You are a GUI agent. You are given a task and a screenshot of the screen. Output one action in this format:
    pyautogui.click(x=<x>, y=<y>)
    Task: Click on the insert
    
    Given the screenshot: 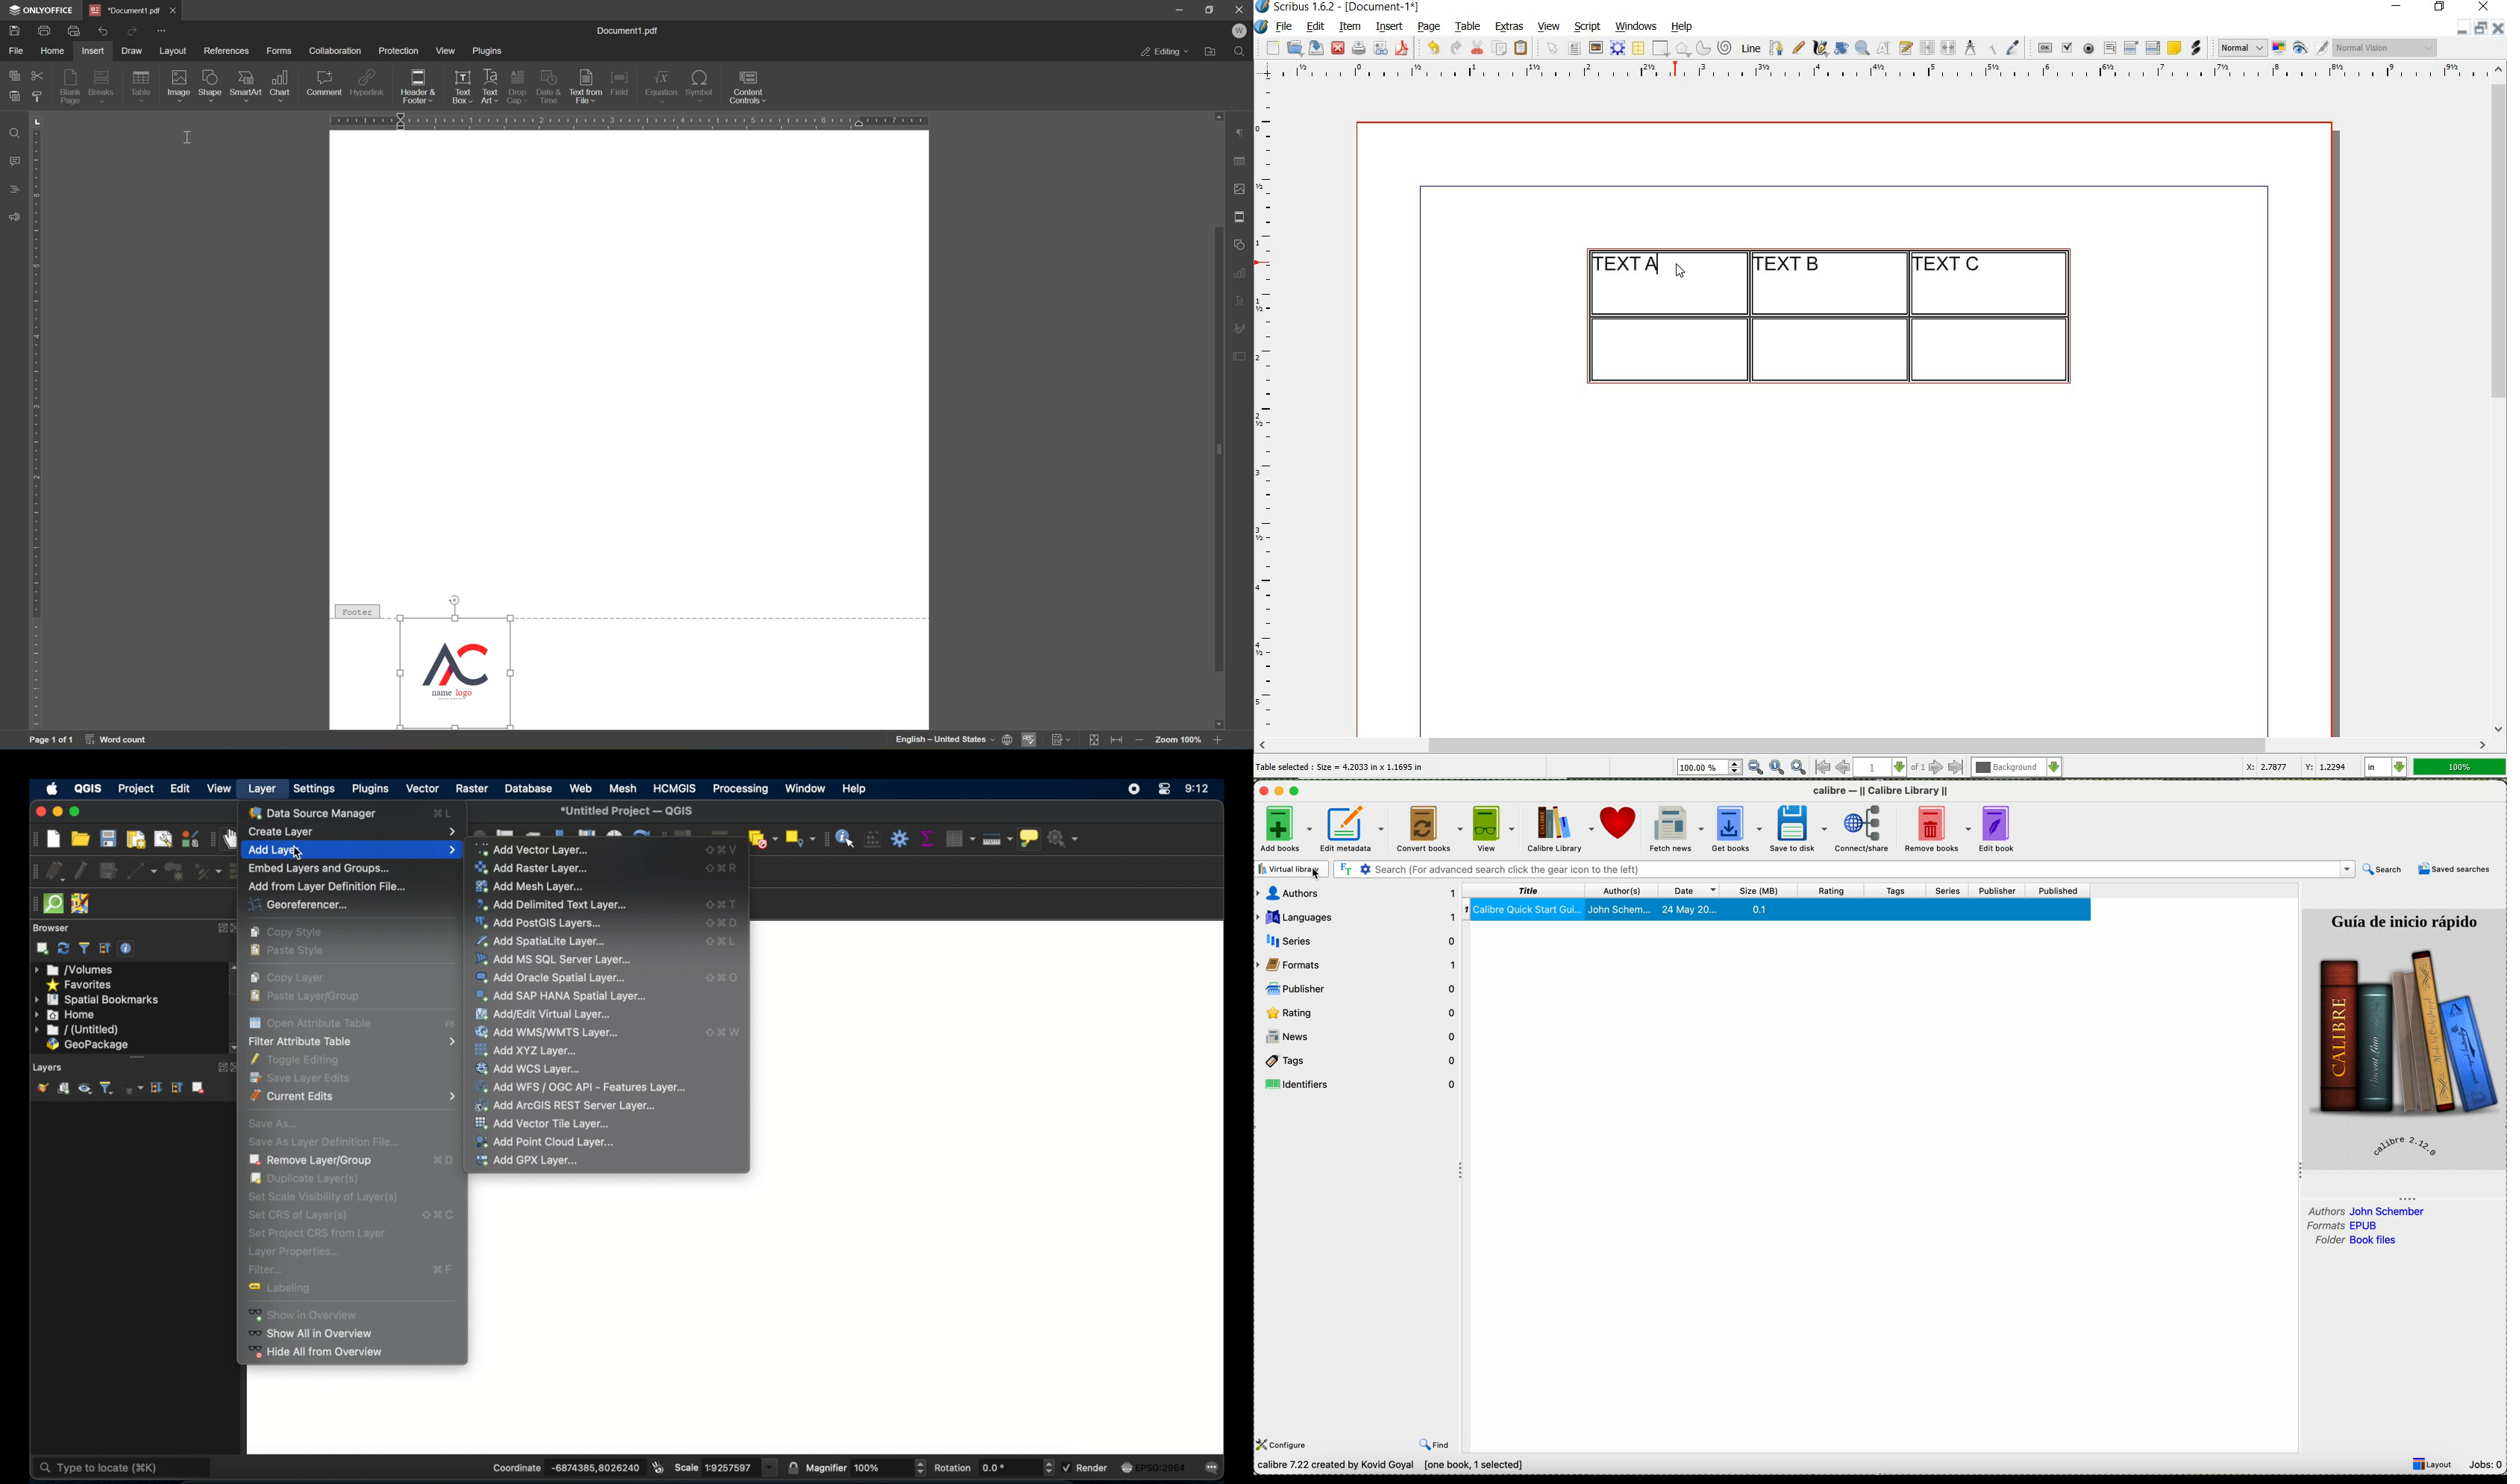 What is the action you would take?
    pyautogui.click(x=1389, y=27)
    